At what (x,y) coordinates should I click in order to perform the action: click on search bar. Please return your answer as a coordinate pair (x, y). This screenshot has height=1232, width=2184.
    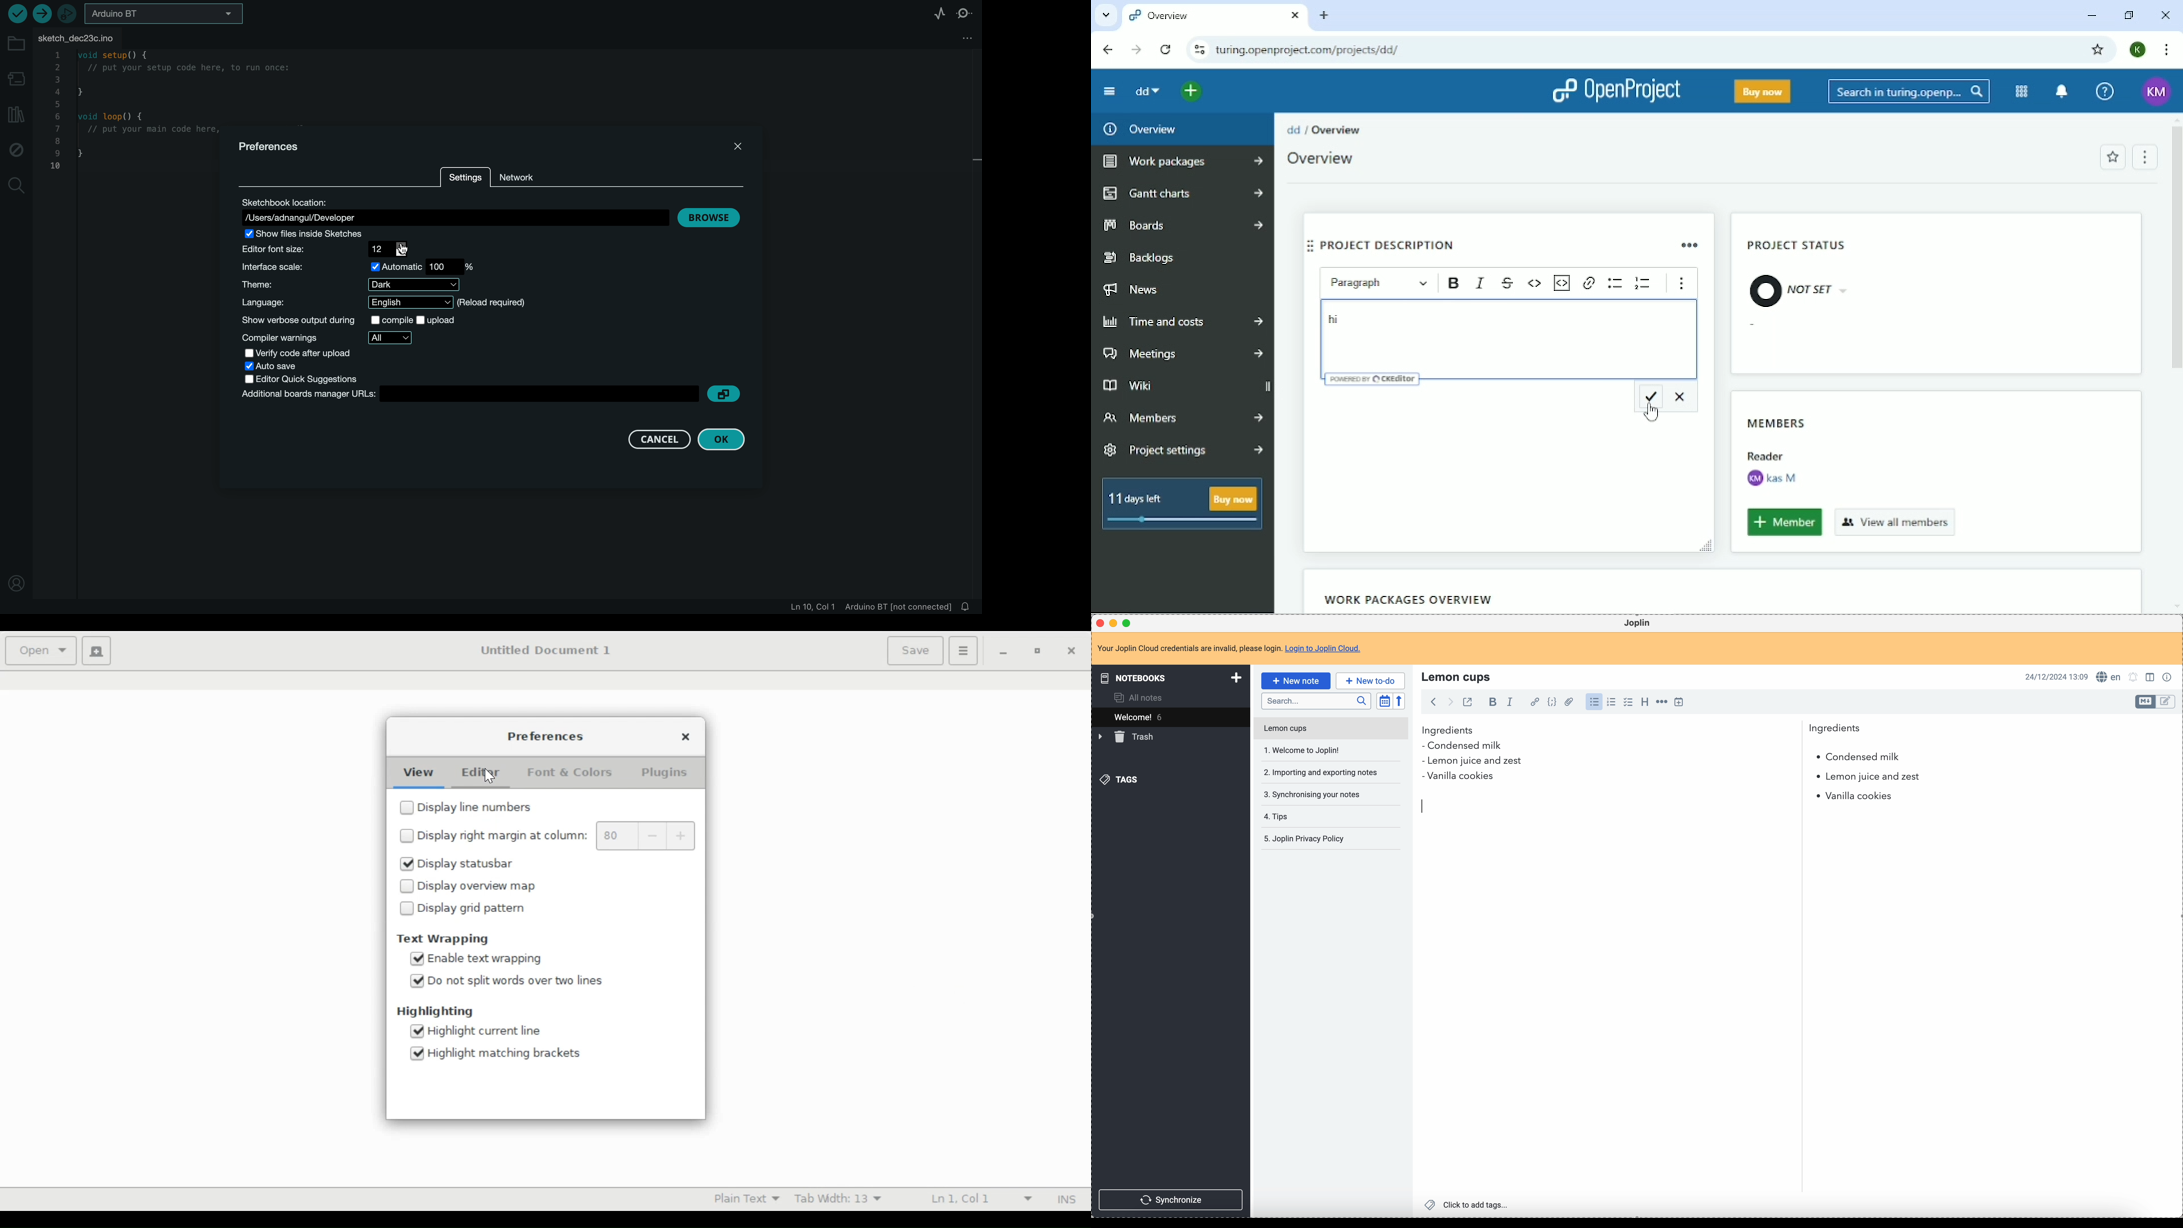
    Looking at the image, I should click on (1316, 701).